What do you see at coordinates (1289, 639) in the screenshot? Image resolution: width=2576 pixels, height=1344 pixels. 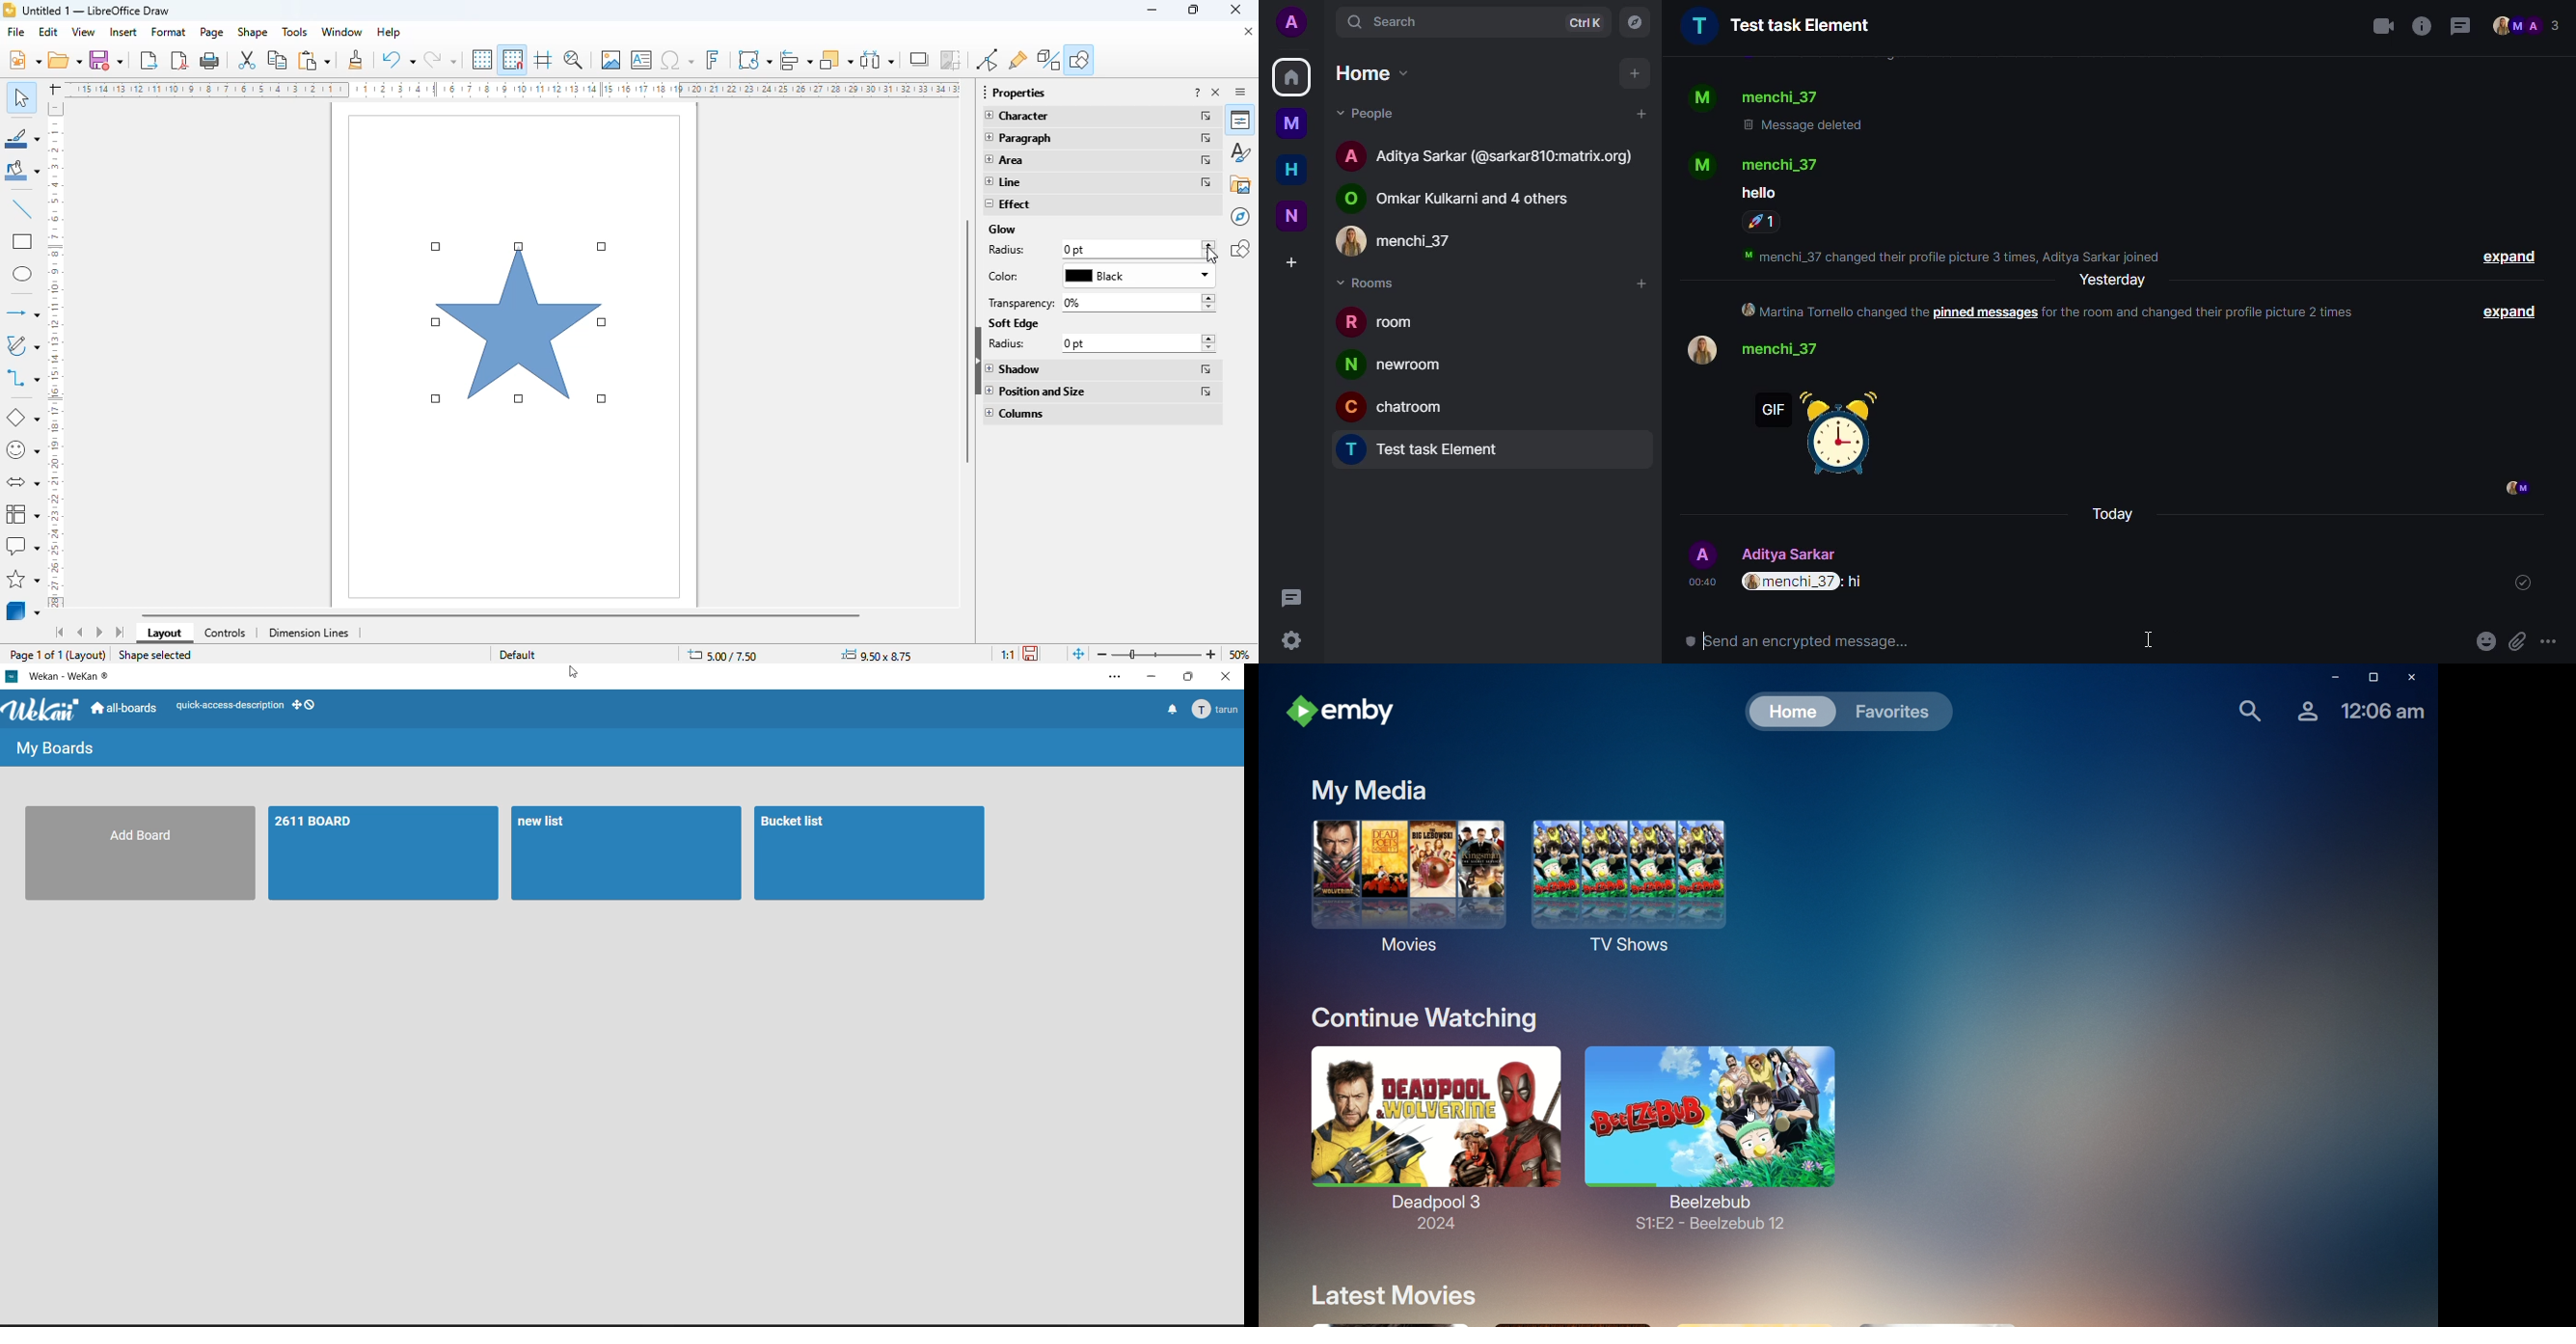 I see `quick settings` at bounding box center [1289, 639].